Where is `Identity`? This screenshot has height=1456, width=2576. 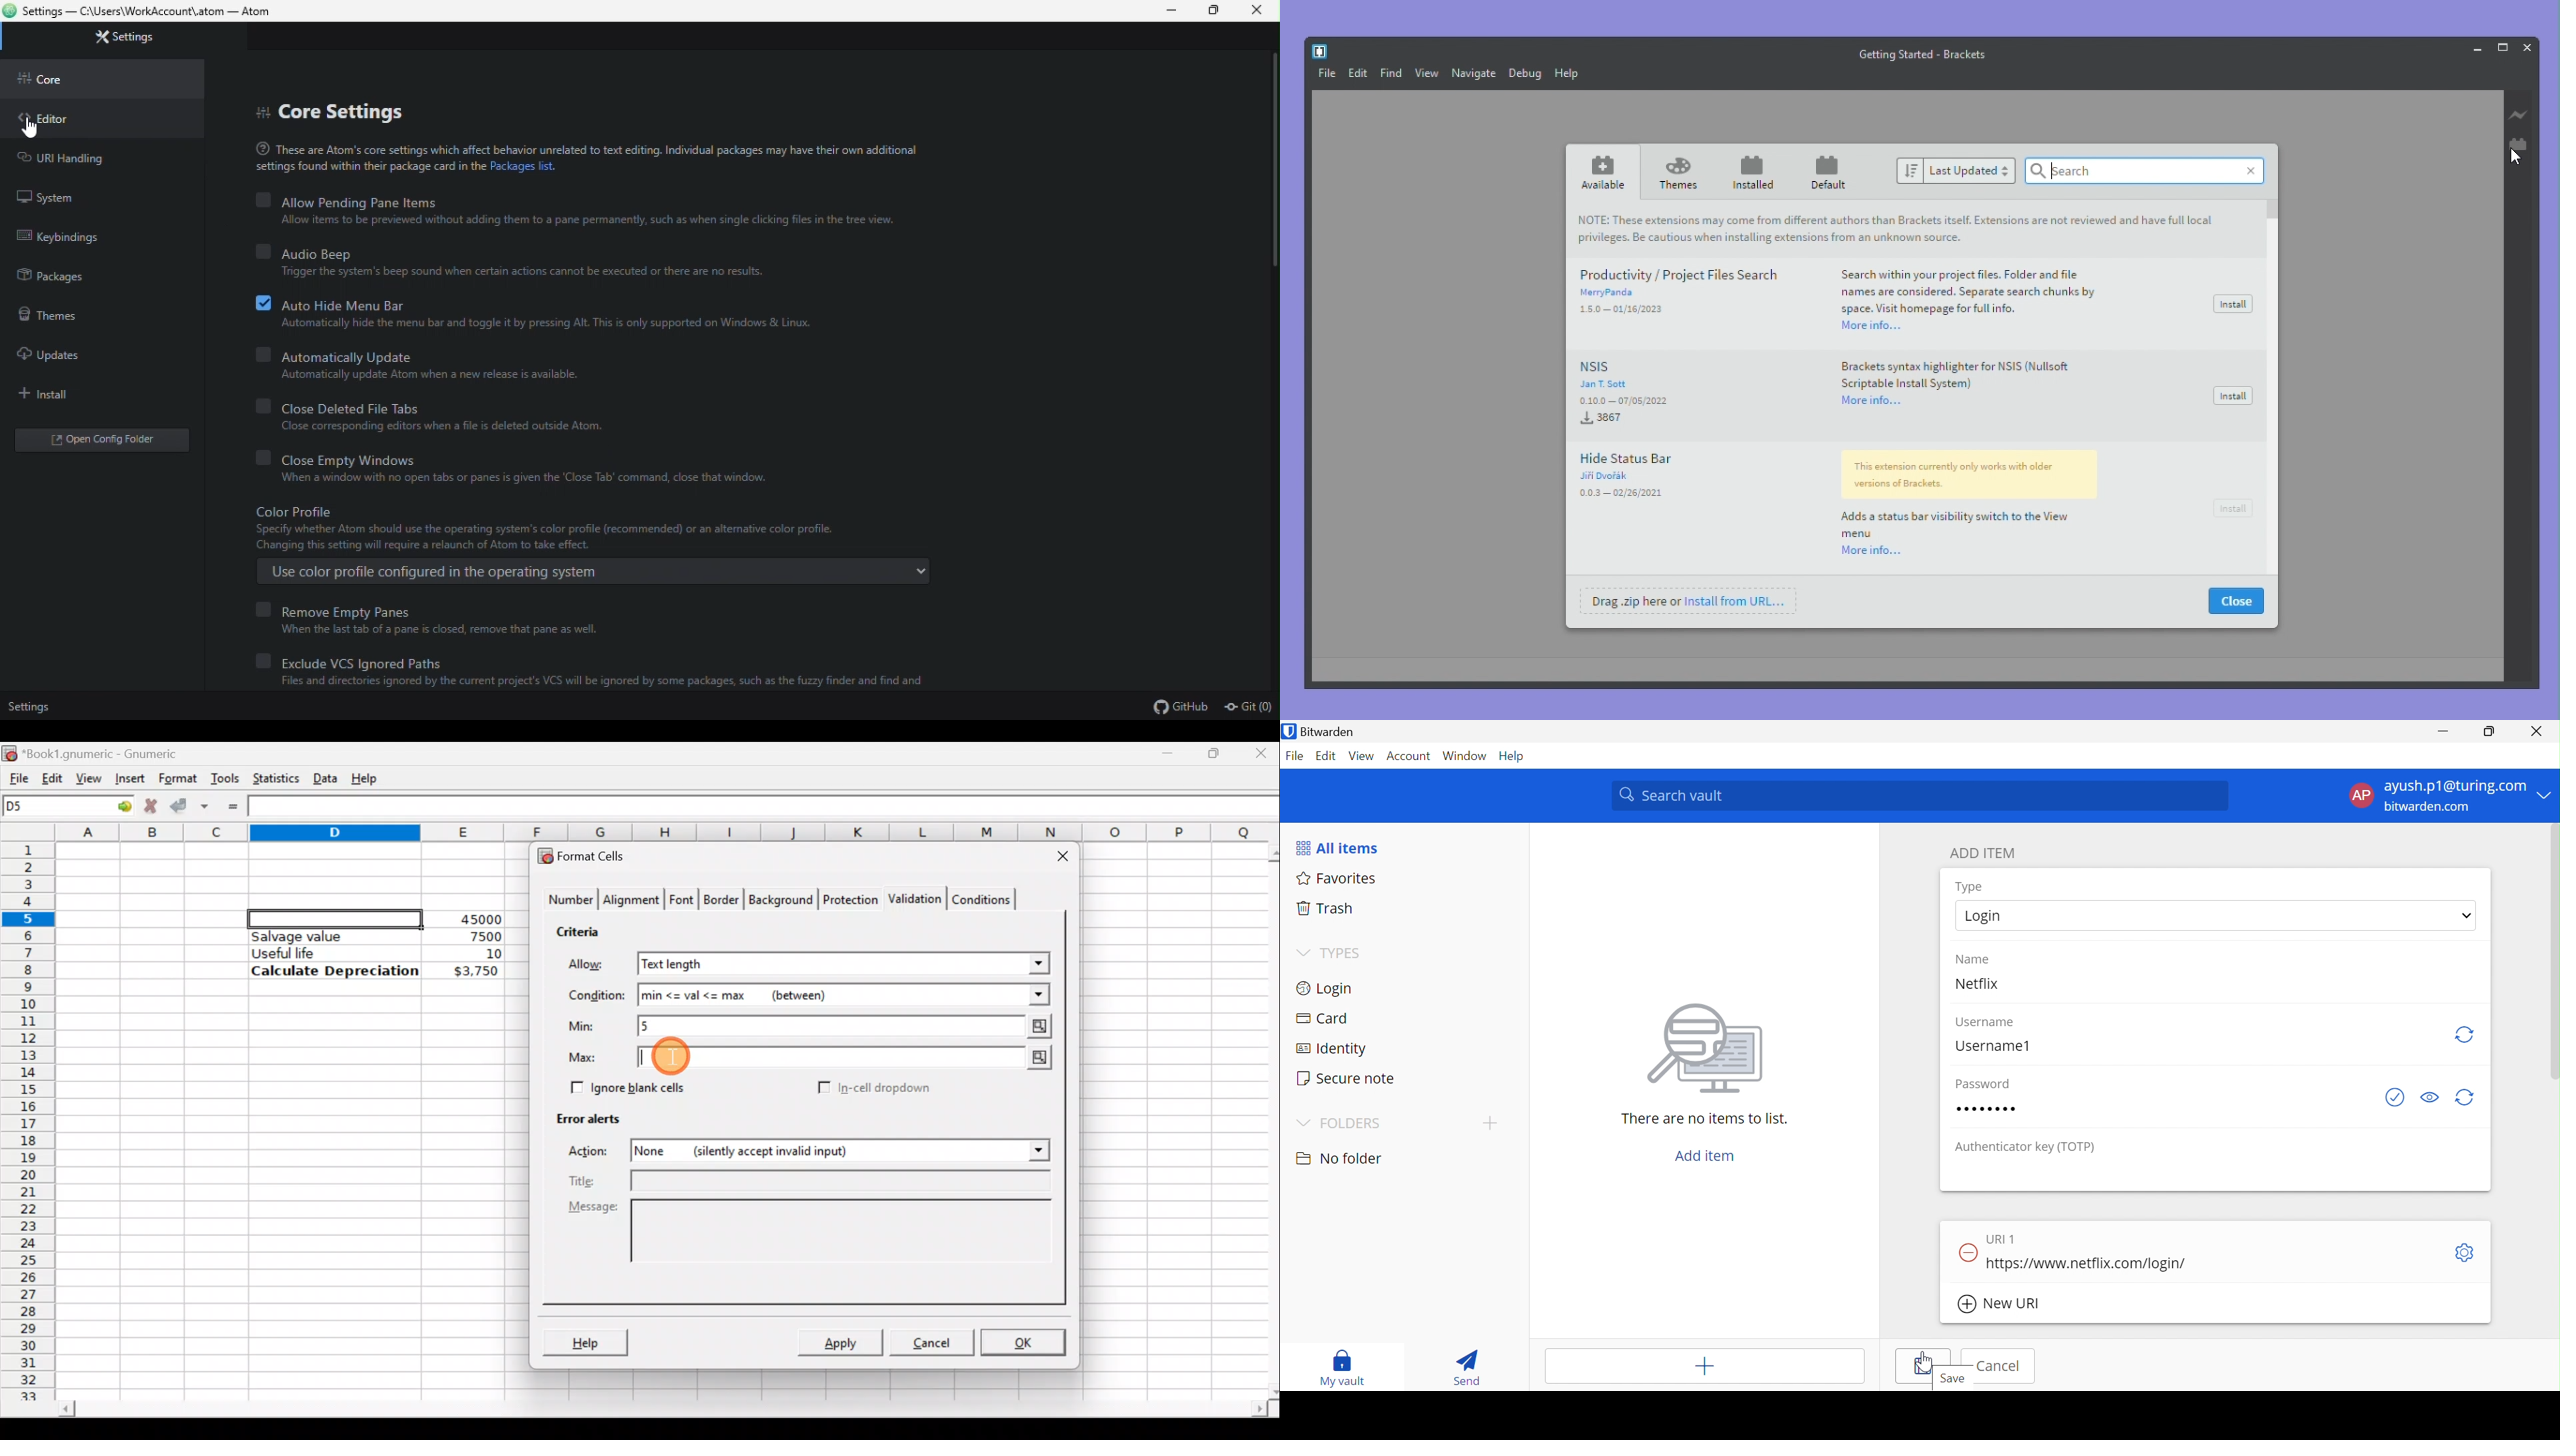
Identity is located at coordinates (1328, 1048).